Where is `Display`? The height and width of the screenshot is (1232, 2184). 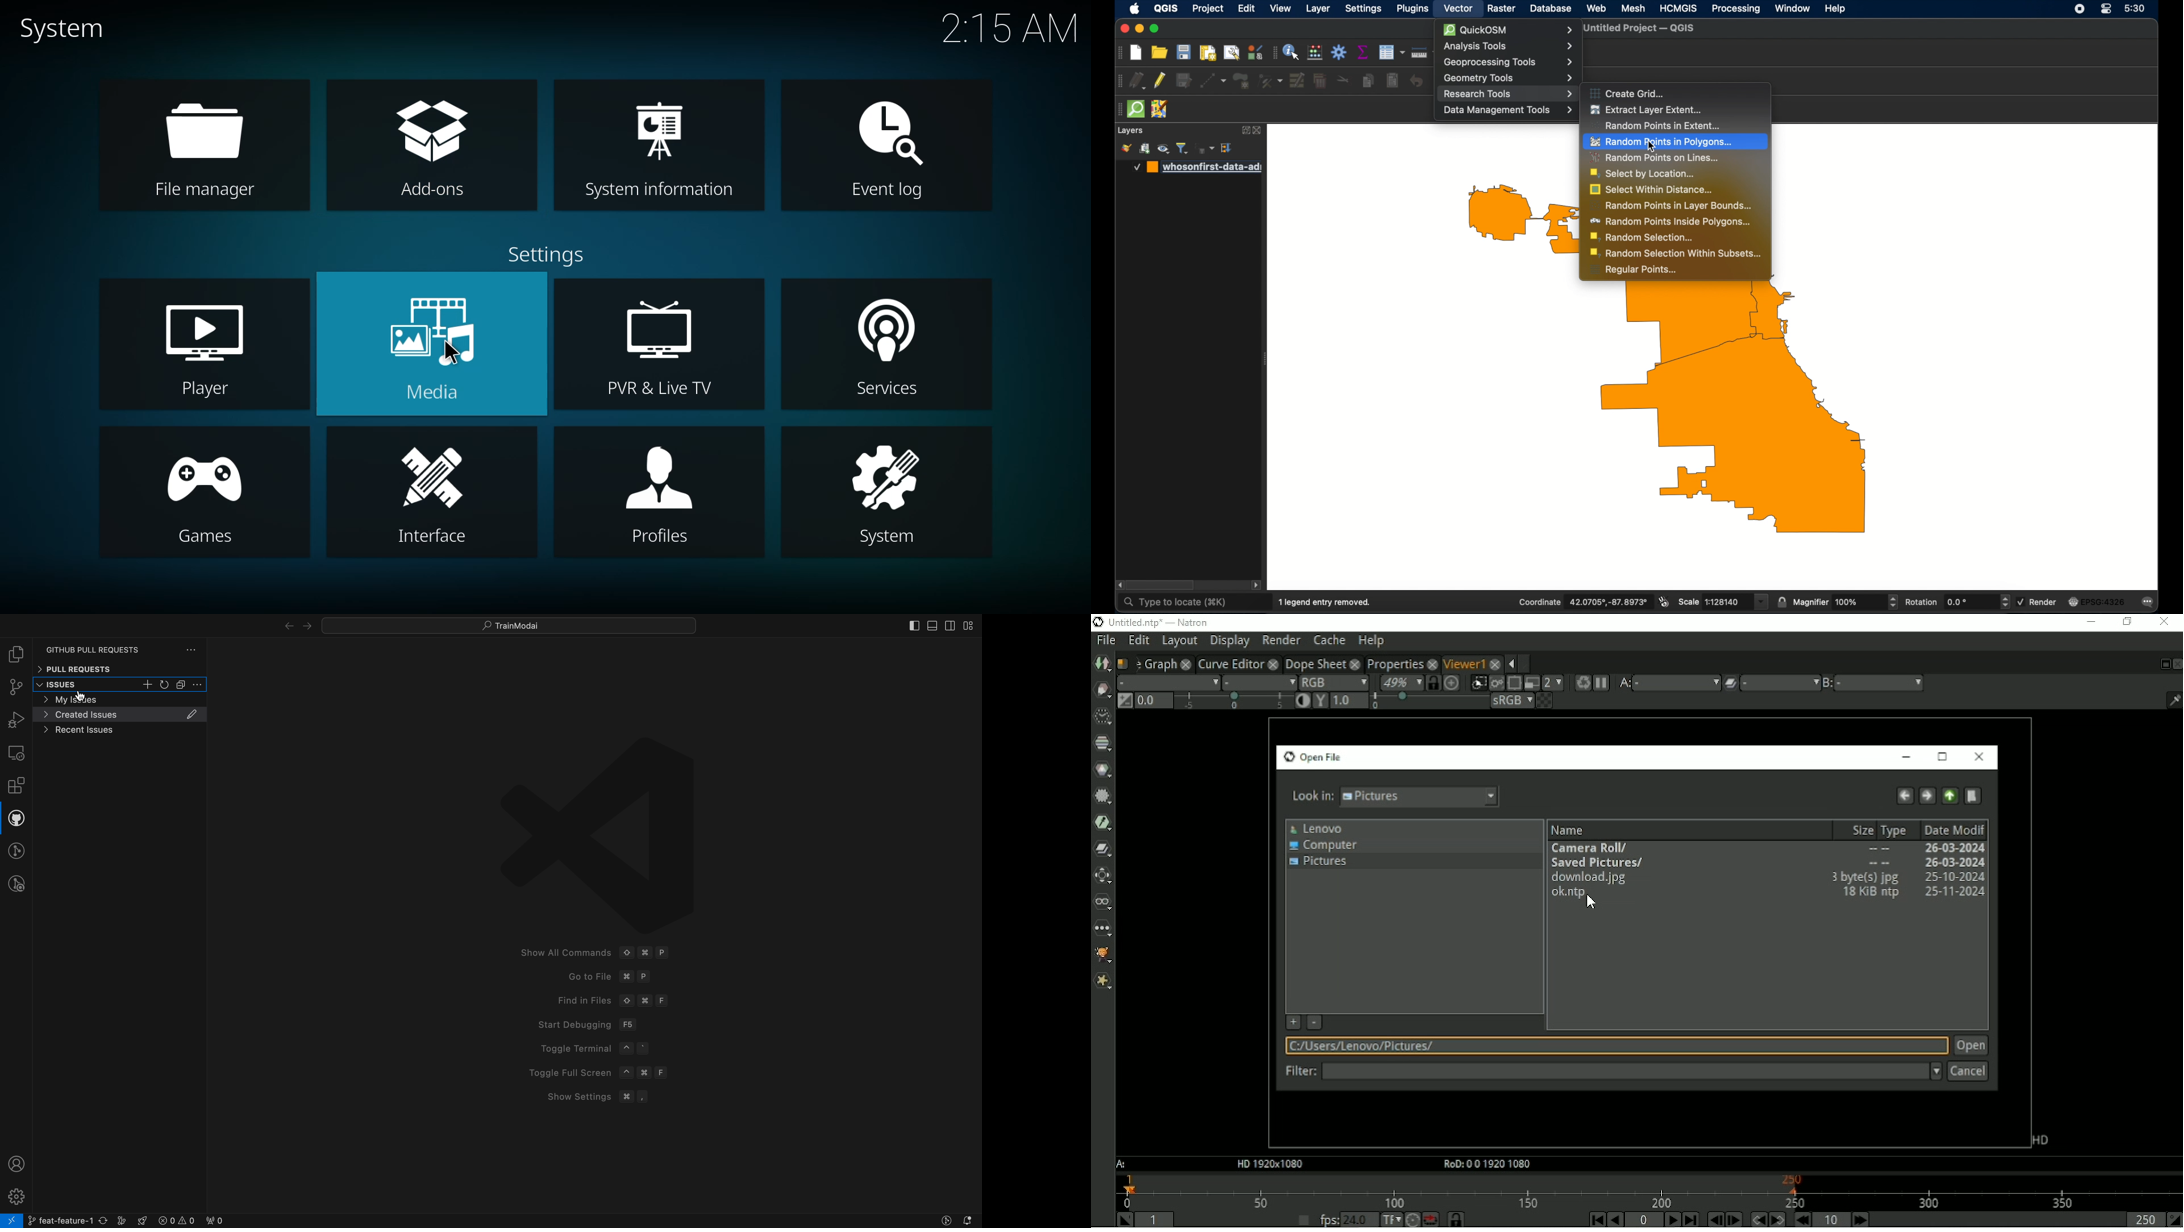
Display is located at coordinates (1230, 641).